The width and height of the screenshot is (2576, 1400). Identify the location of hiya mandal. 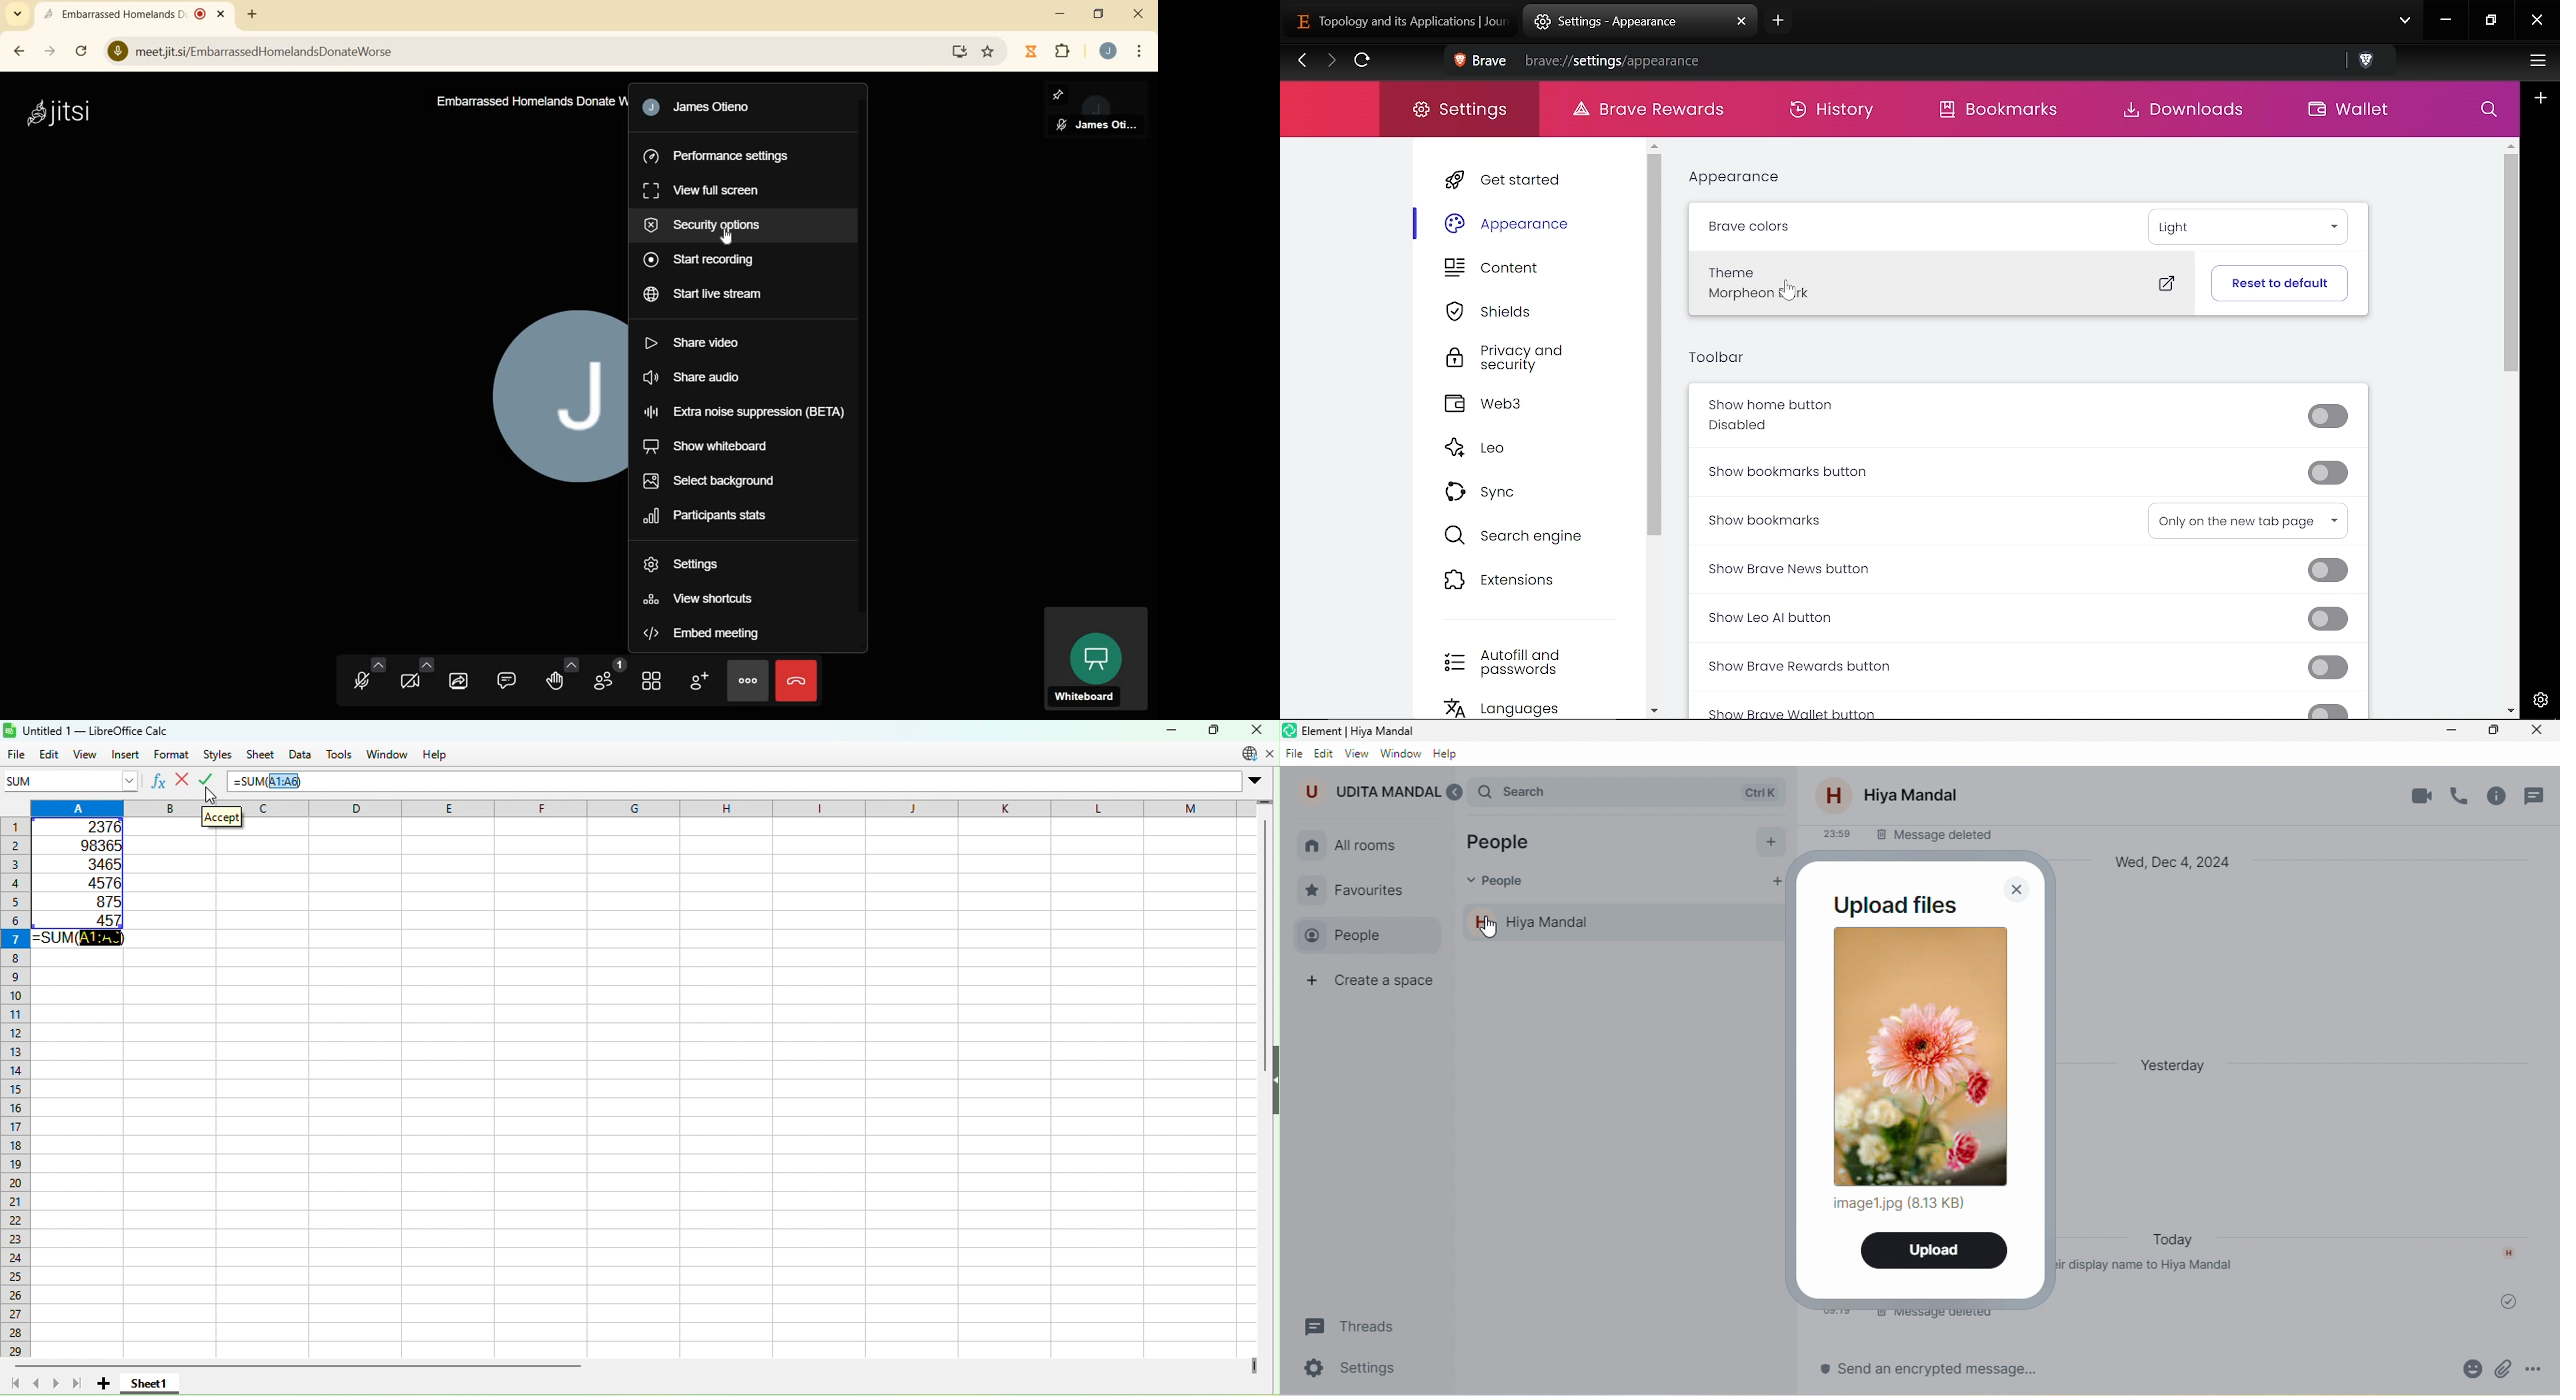
(1627, 923).